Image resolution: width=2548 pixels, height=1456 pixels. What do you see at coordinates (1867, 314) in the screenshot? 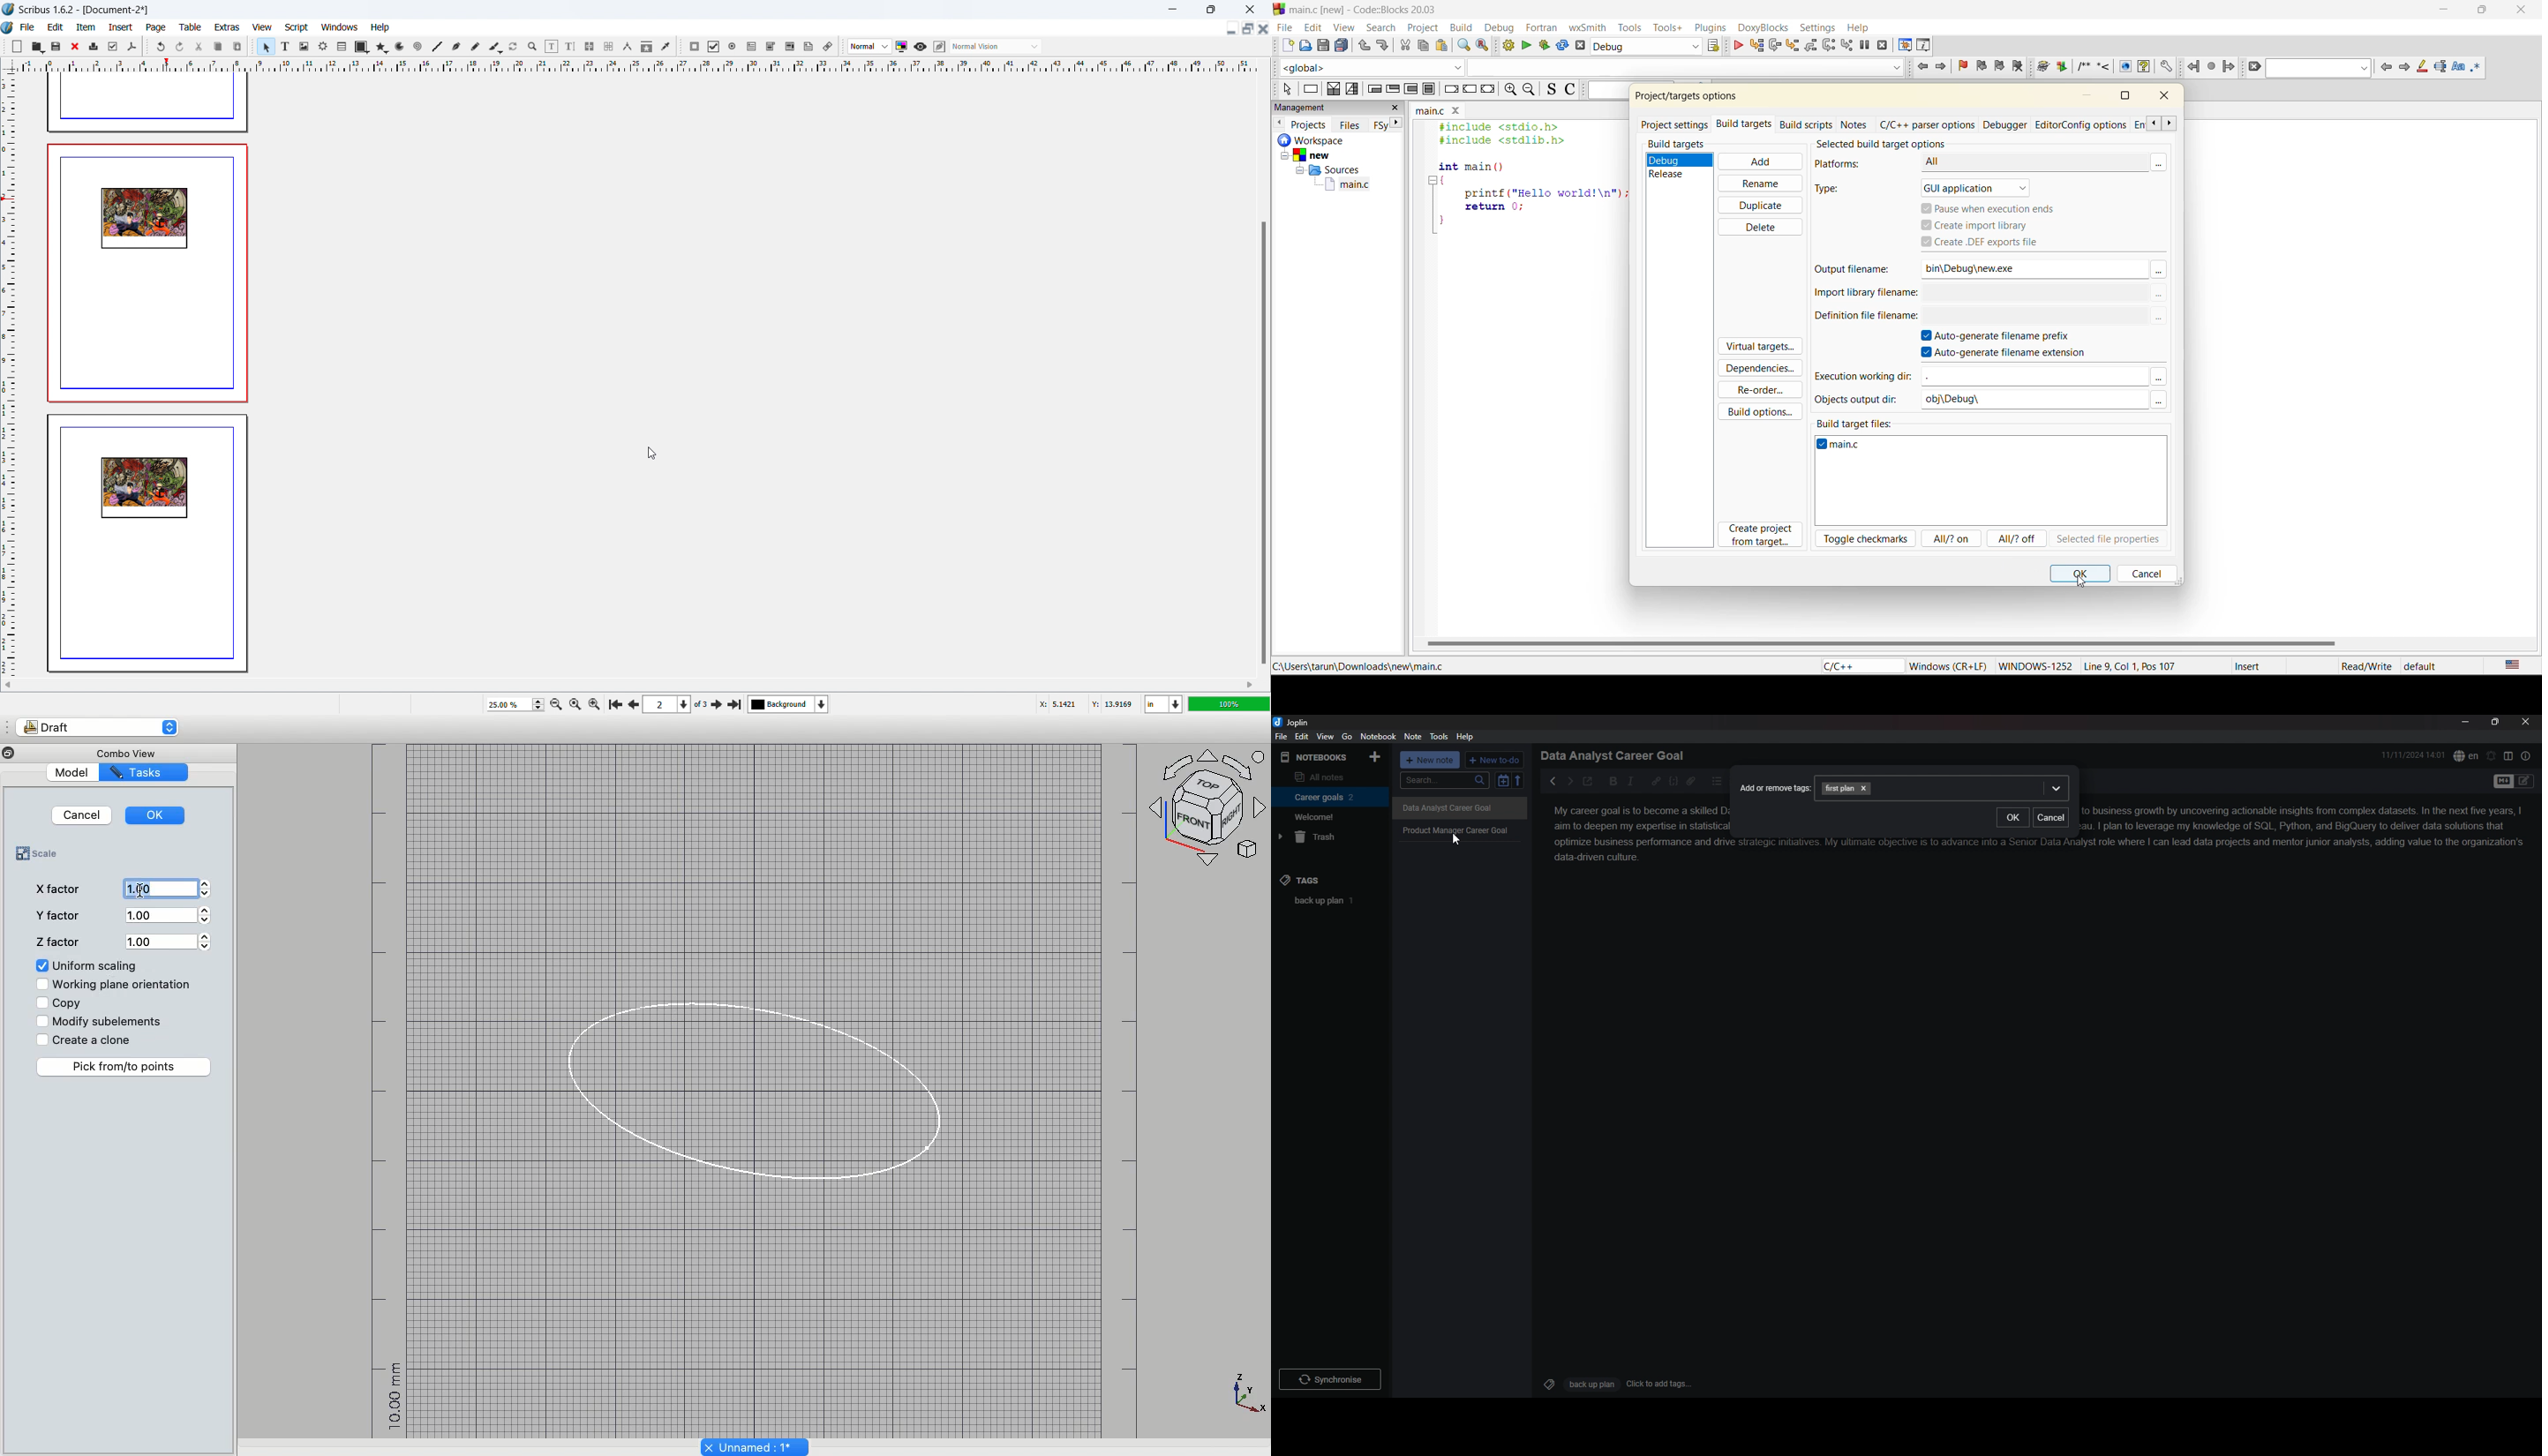
I see `definition file filename` at bounding box center [1867, 314].